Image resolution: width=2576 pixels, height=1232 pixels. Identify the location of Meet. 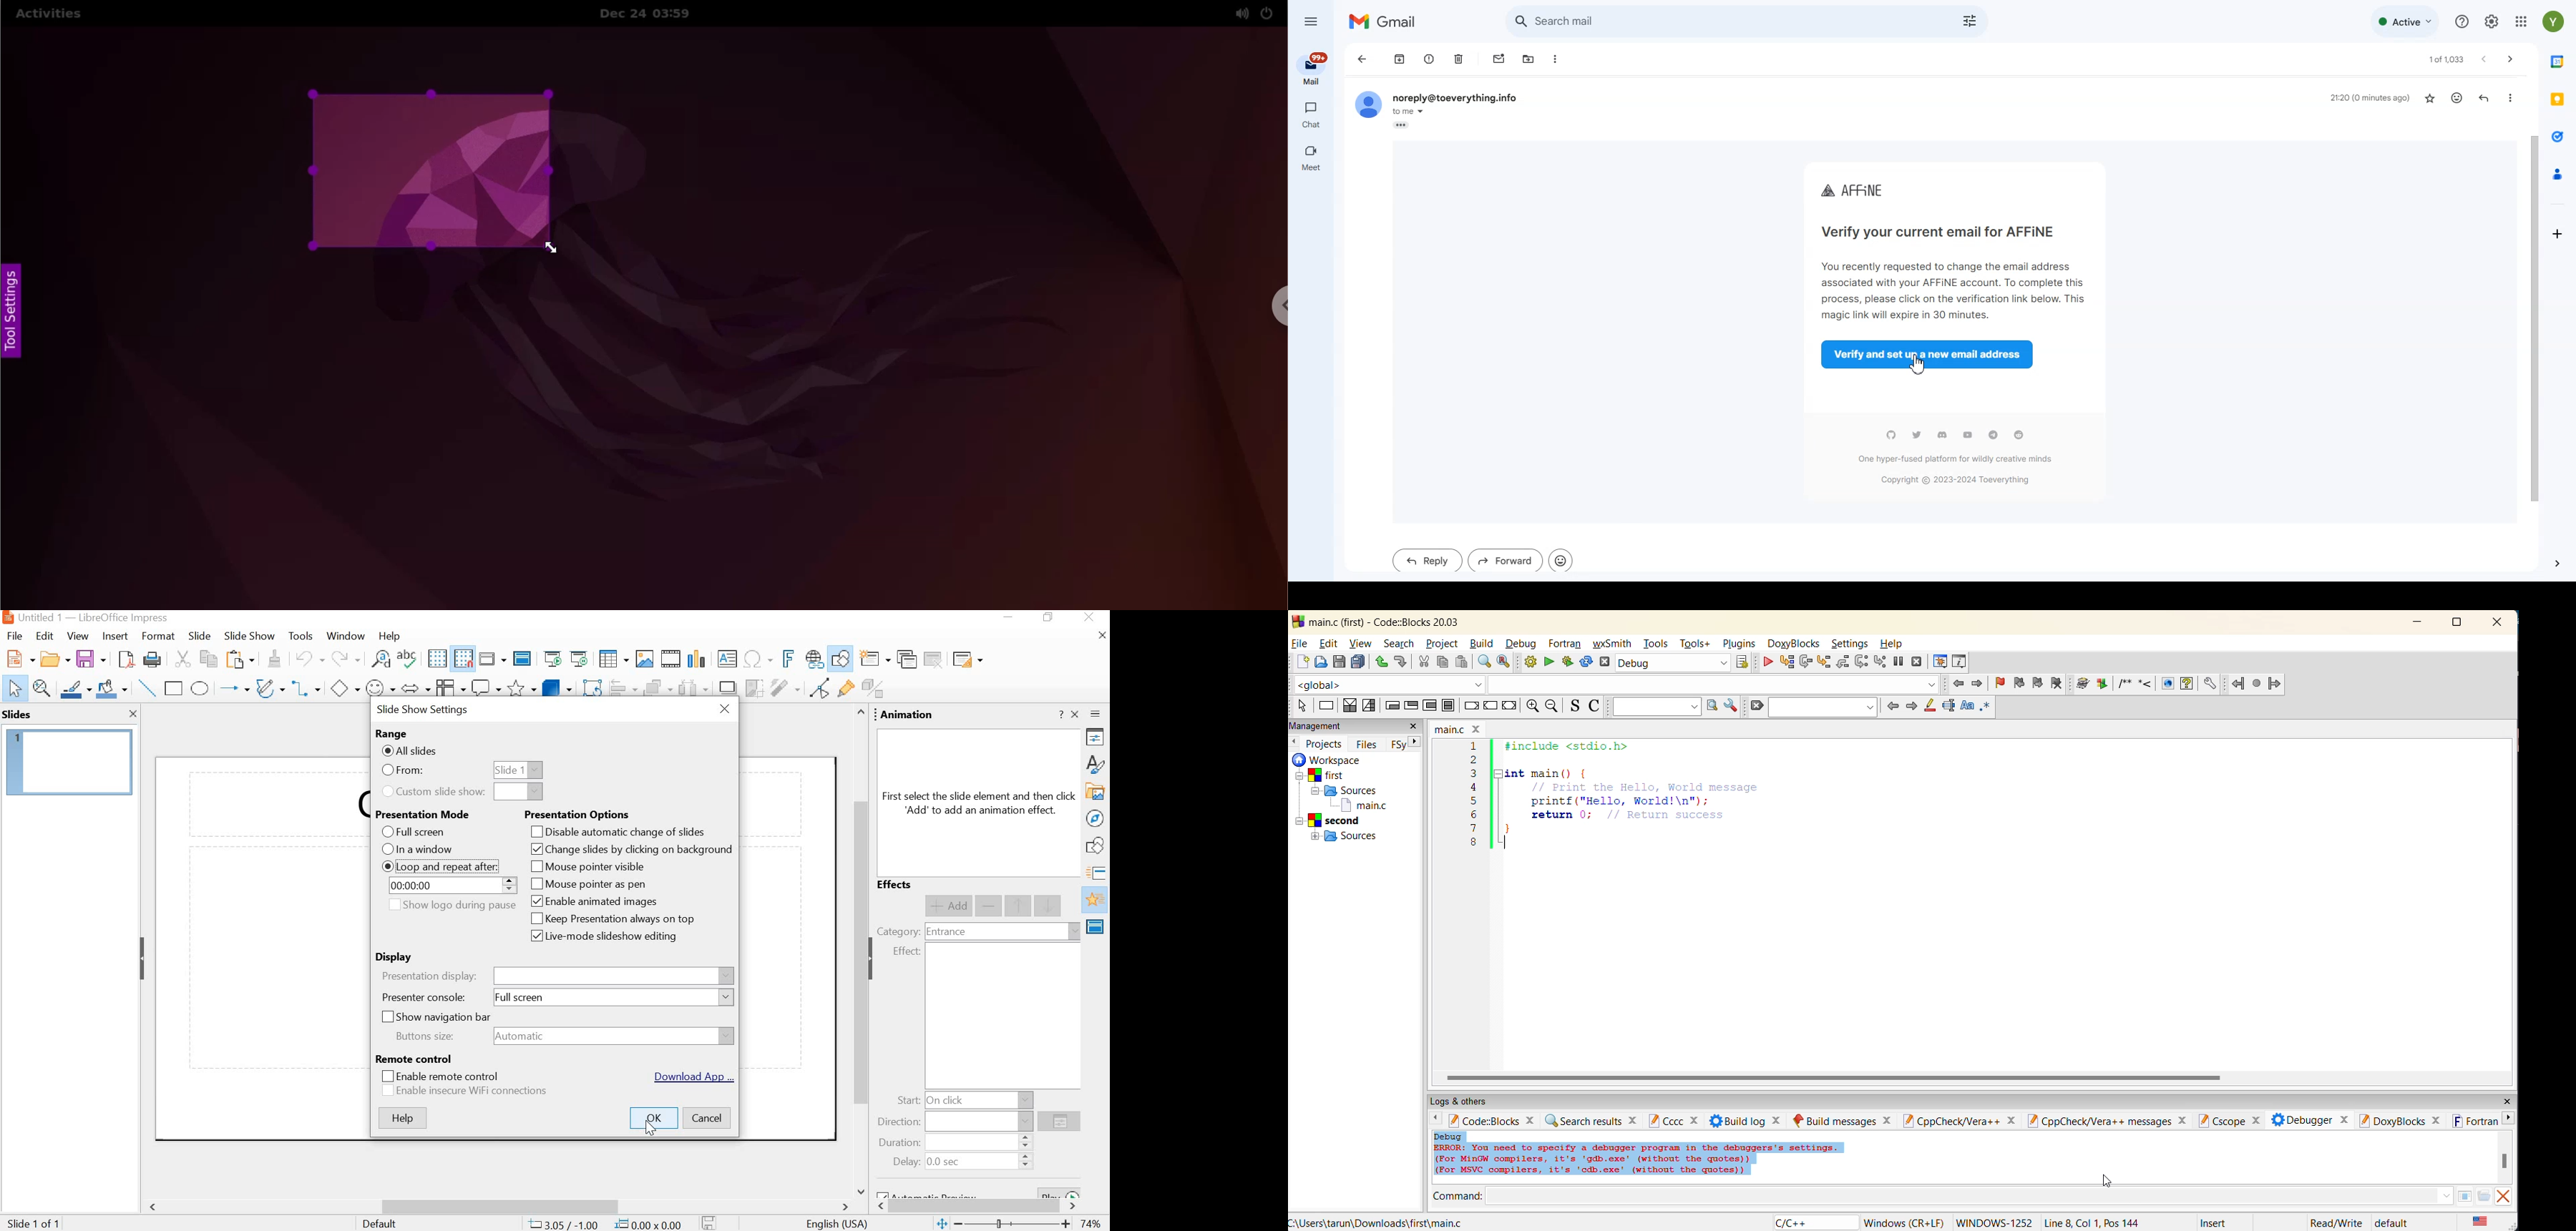
(1311, 160).